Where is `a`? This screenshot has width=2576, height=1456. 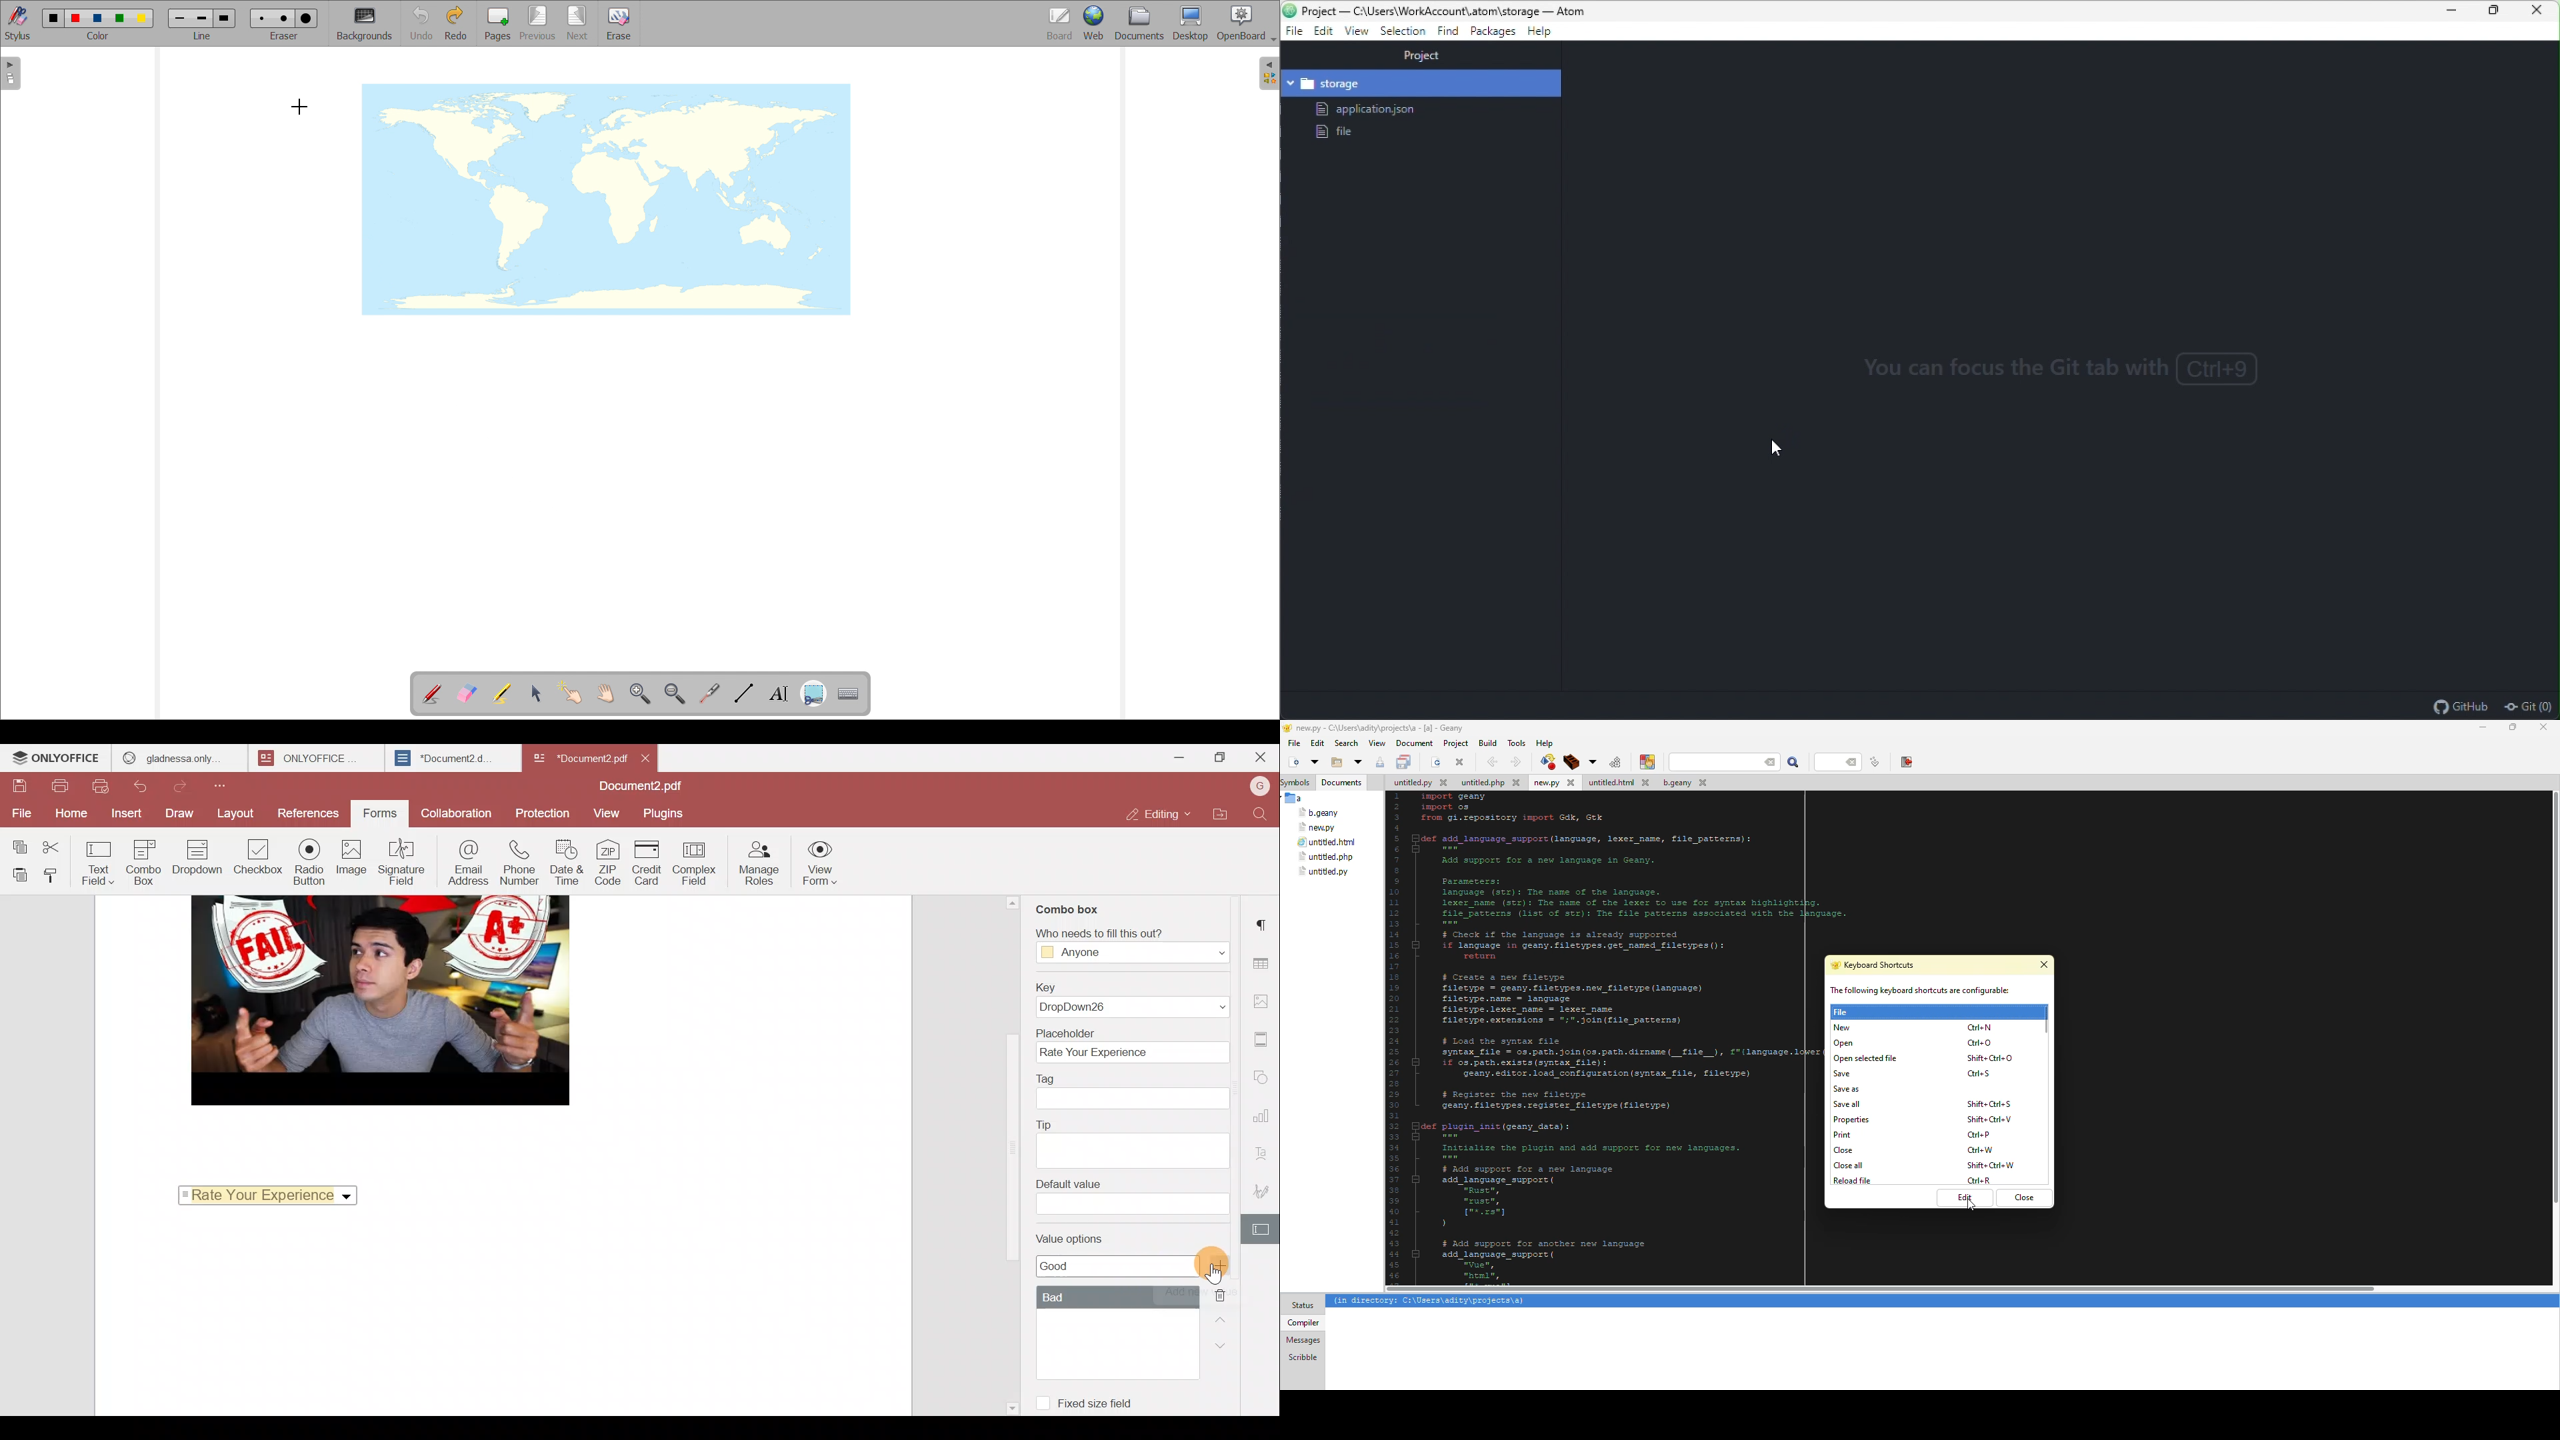
a is located at coordinates (1295, 798).